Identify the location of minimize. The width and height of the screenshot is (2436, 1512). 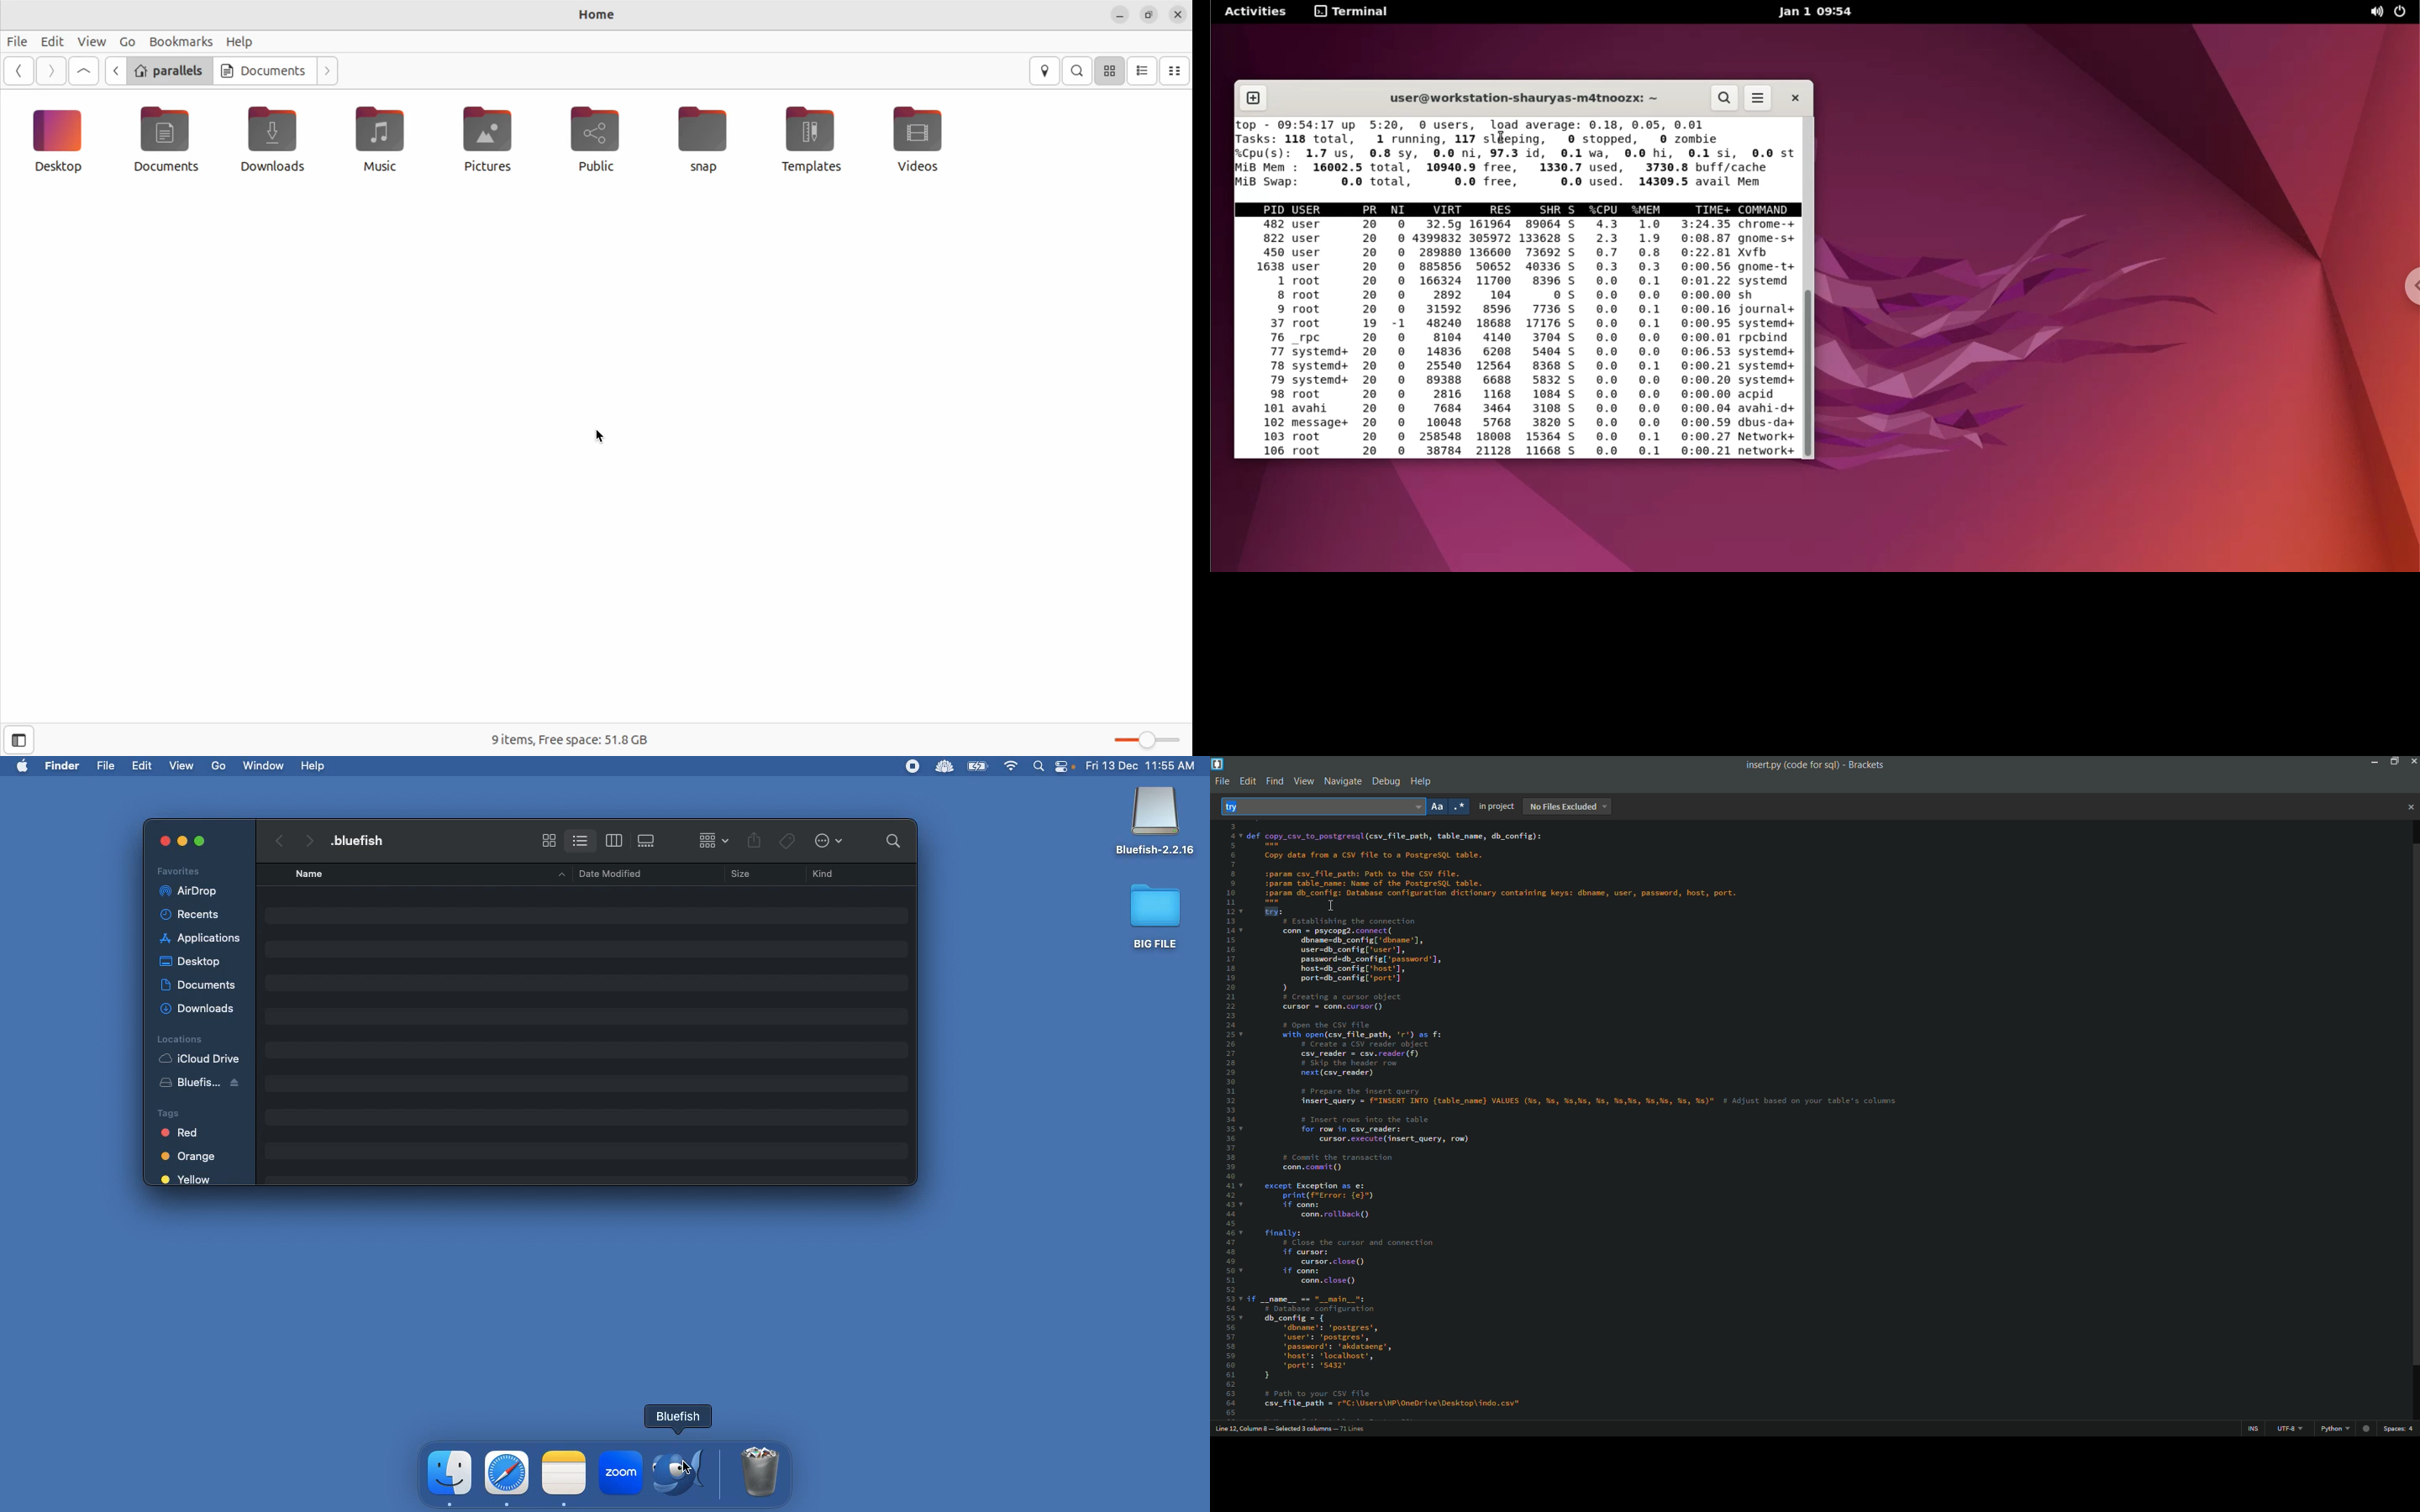
(182, 843).